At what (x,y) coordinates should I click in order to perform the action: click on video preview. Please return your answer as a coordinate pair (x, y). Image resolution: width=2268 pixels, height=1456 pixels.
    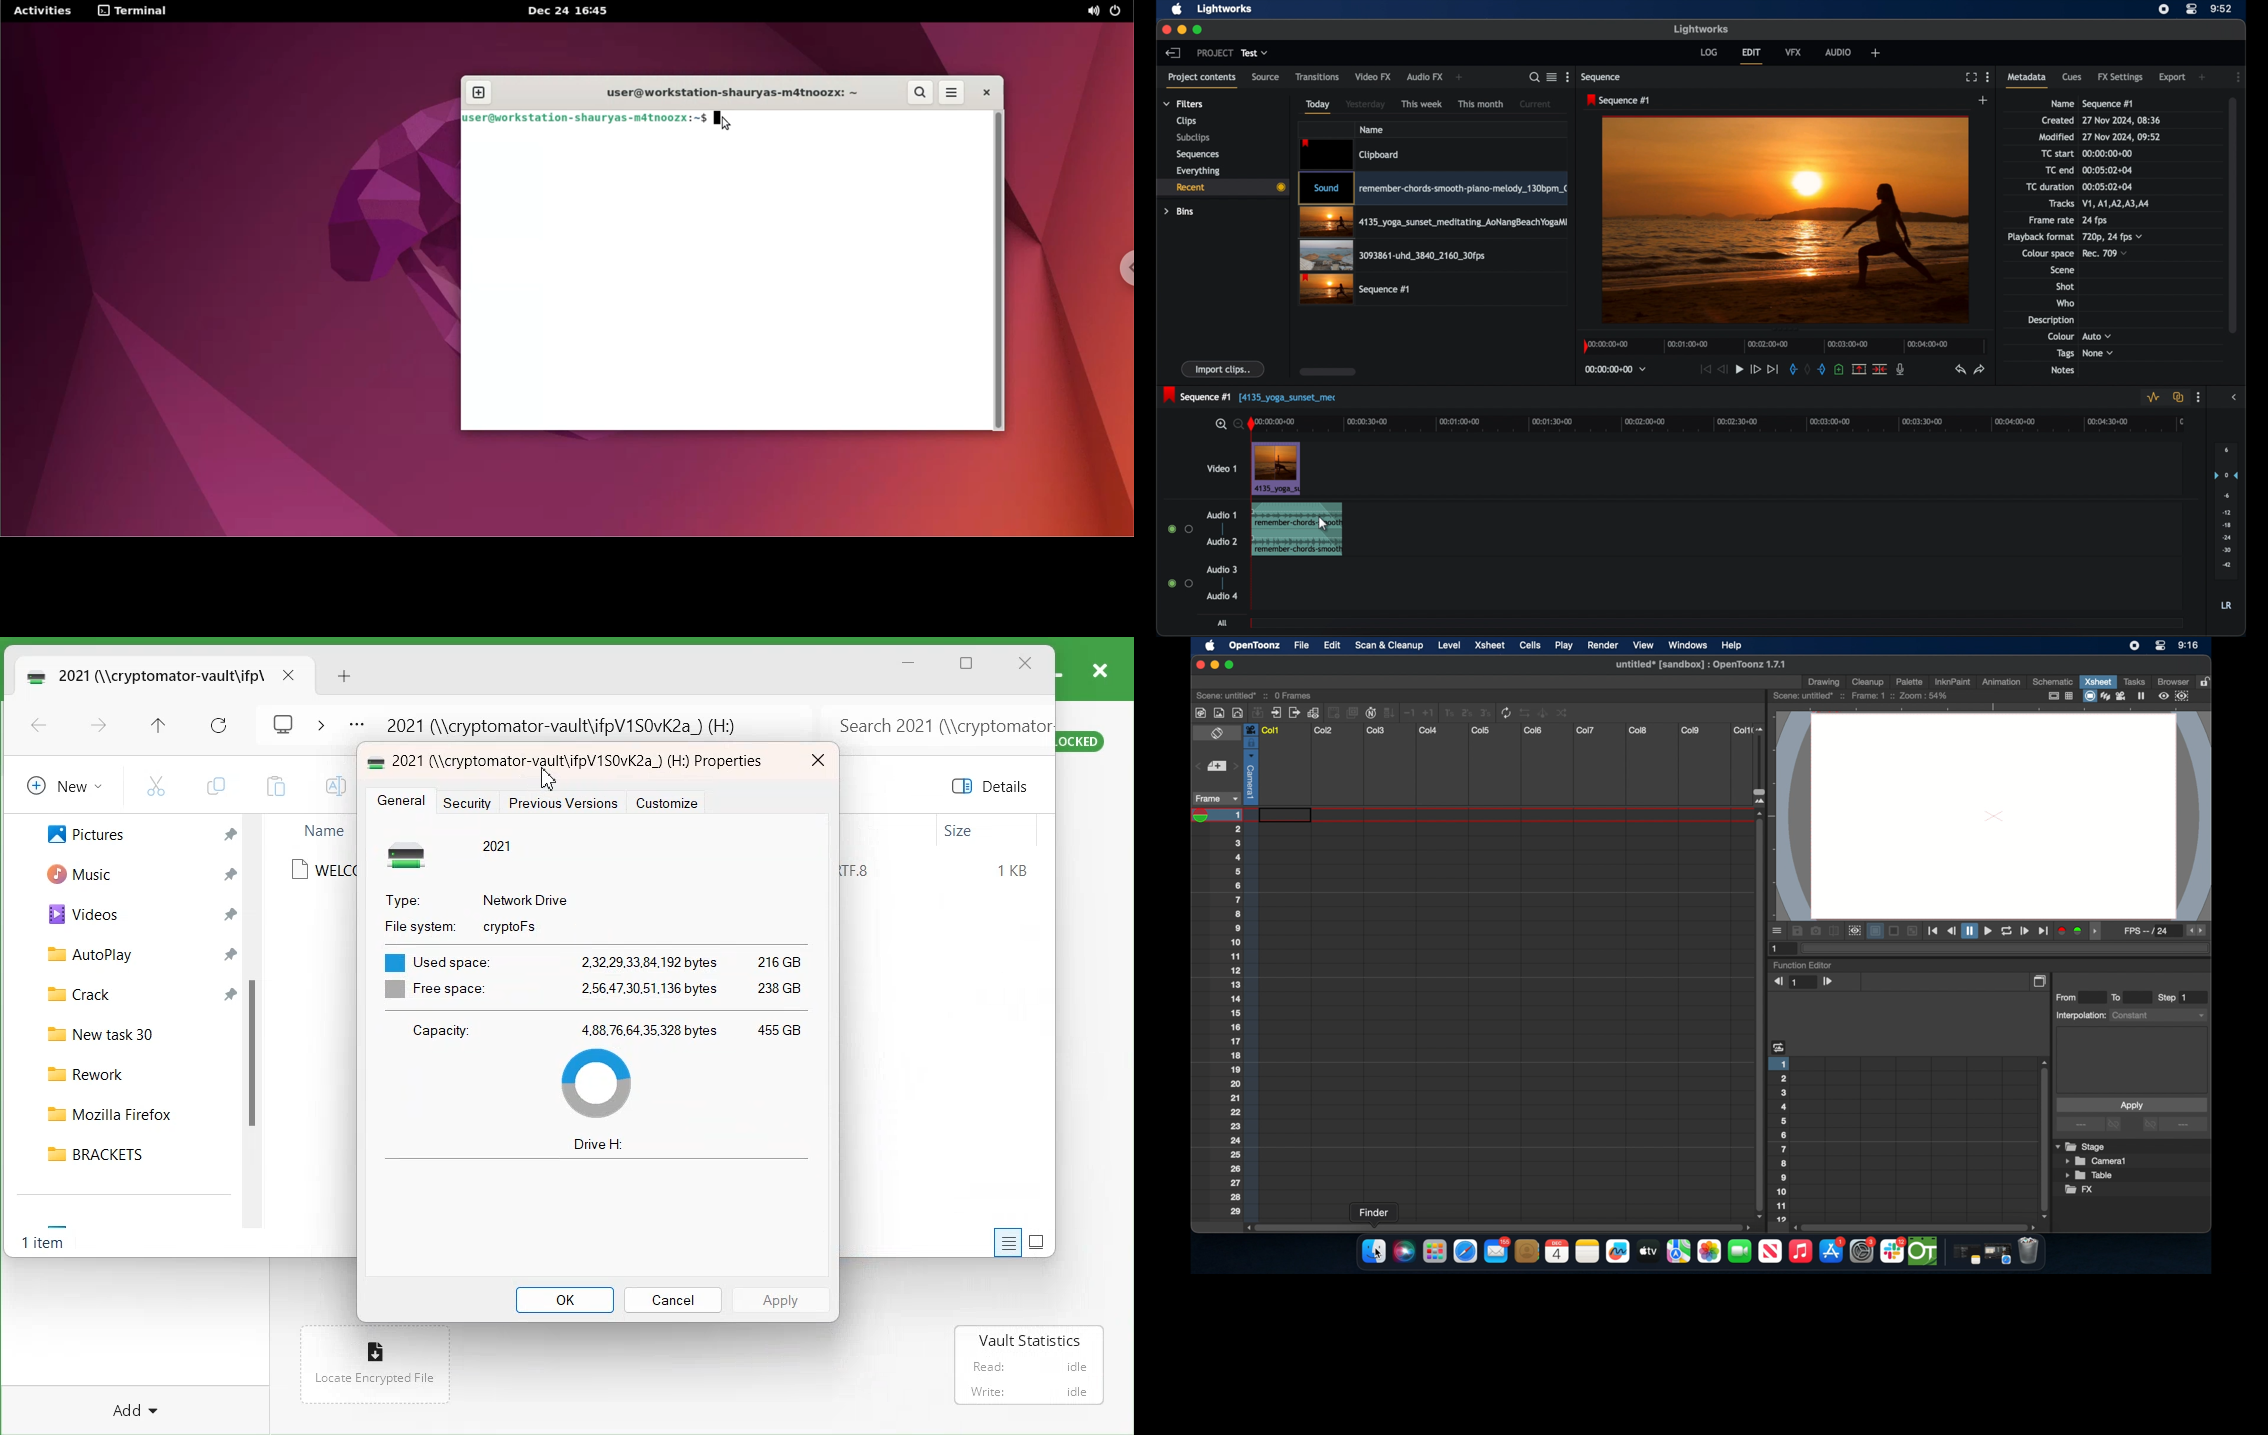
    Looking at the image, I should click on (1785, 219).